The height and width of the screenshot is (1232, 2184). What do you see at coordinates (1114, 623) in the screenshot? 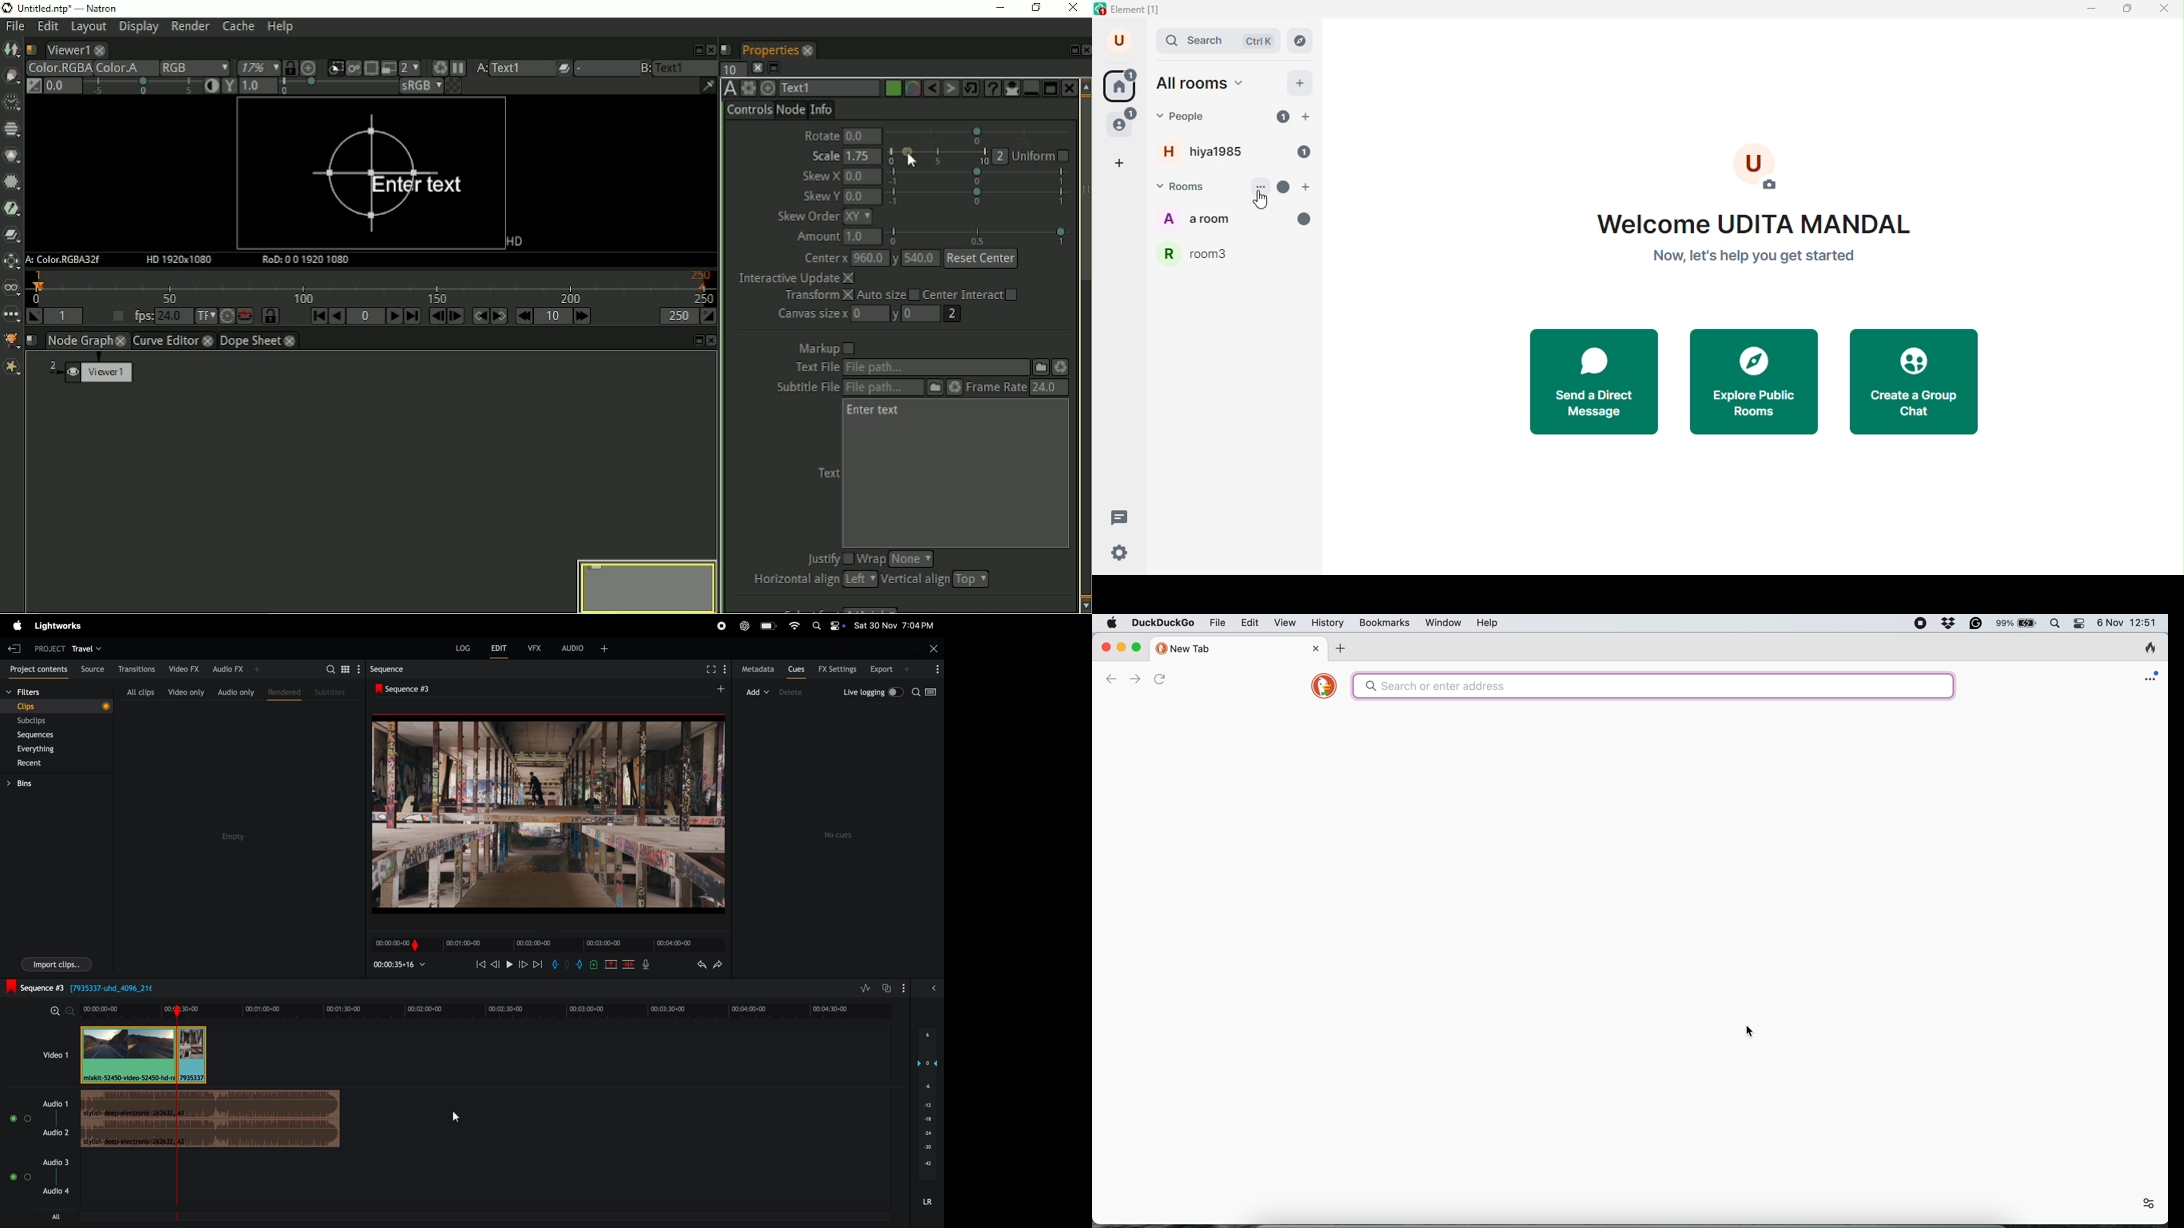
I see `system logo` at bounding box center [1114, 623].